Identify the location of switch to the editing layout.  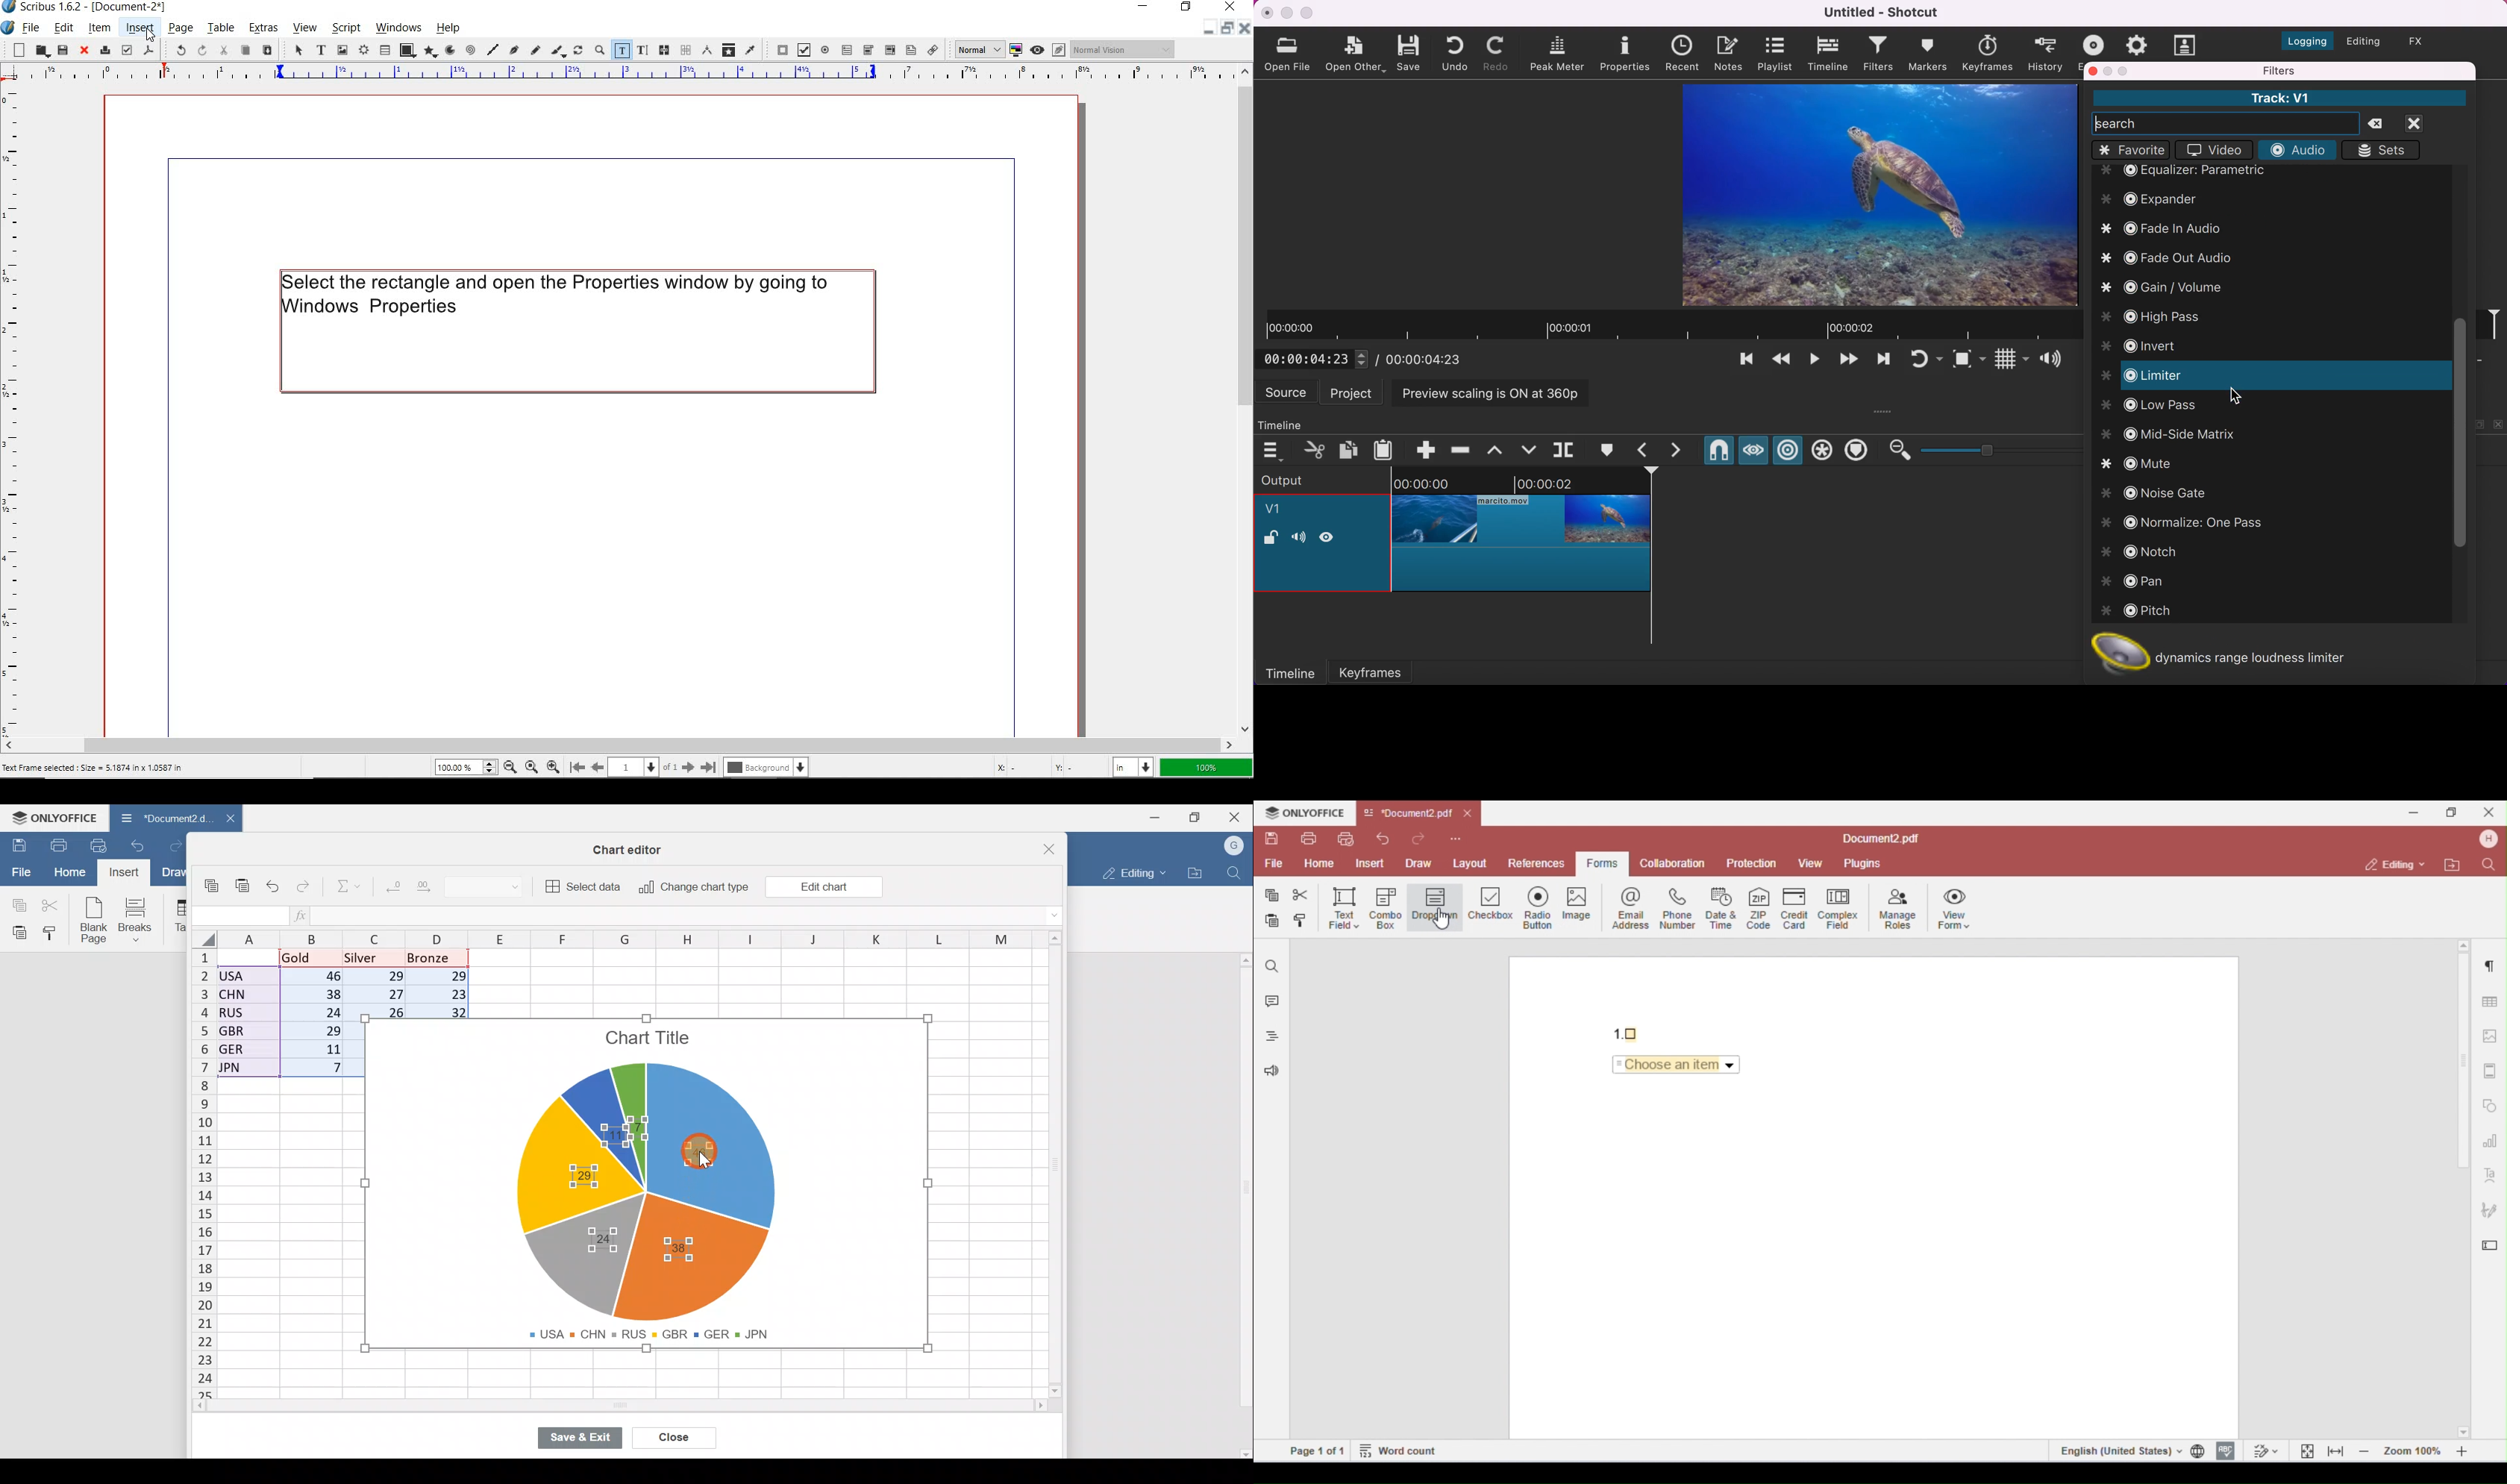
(2362, 43).